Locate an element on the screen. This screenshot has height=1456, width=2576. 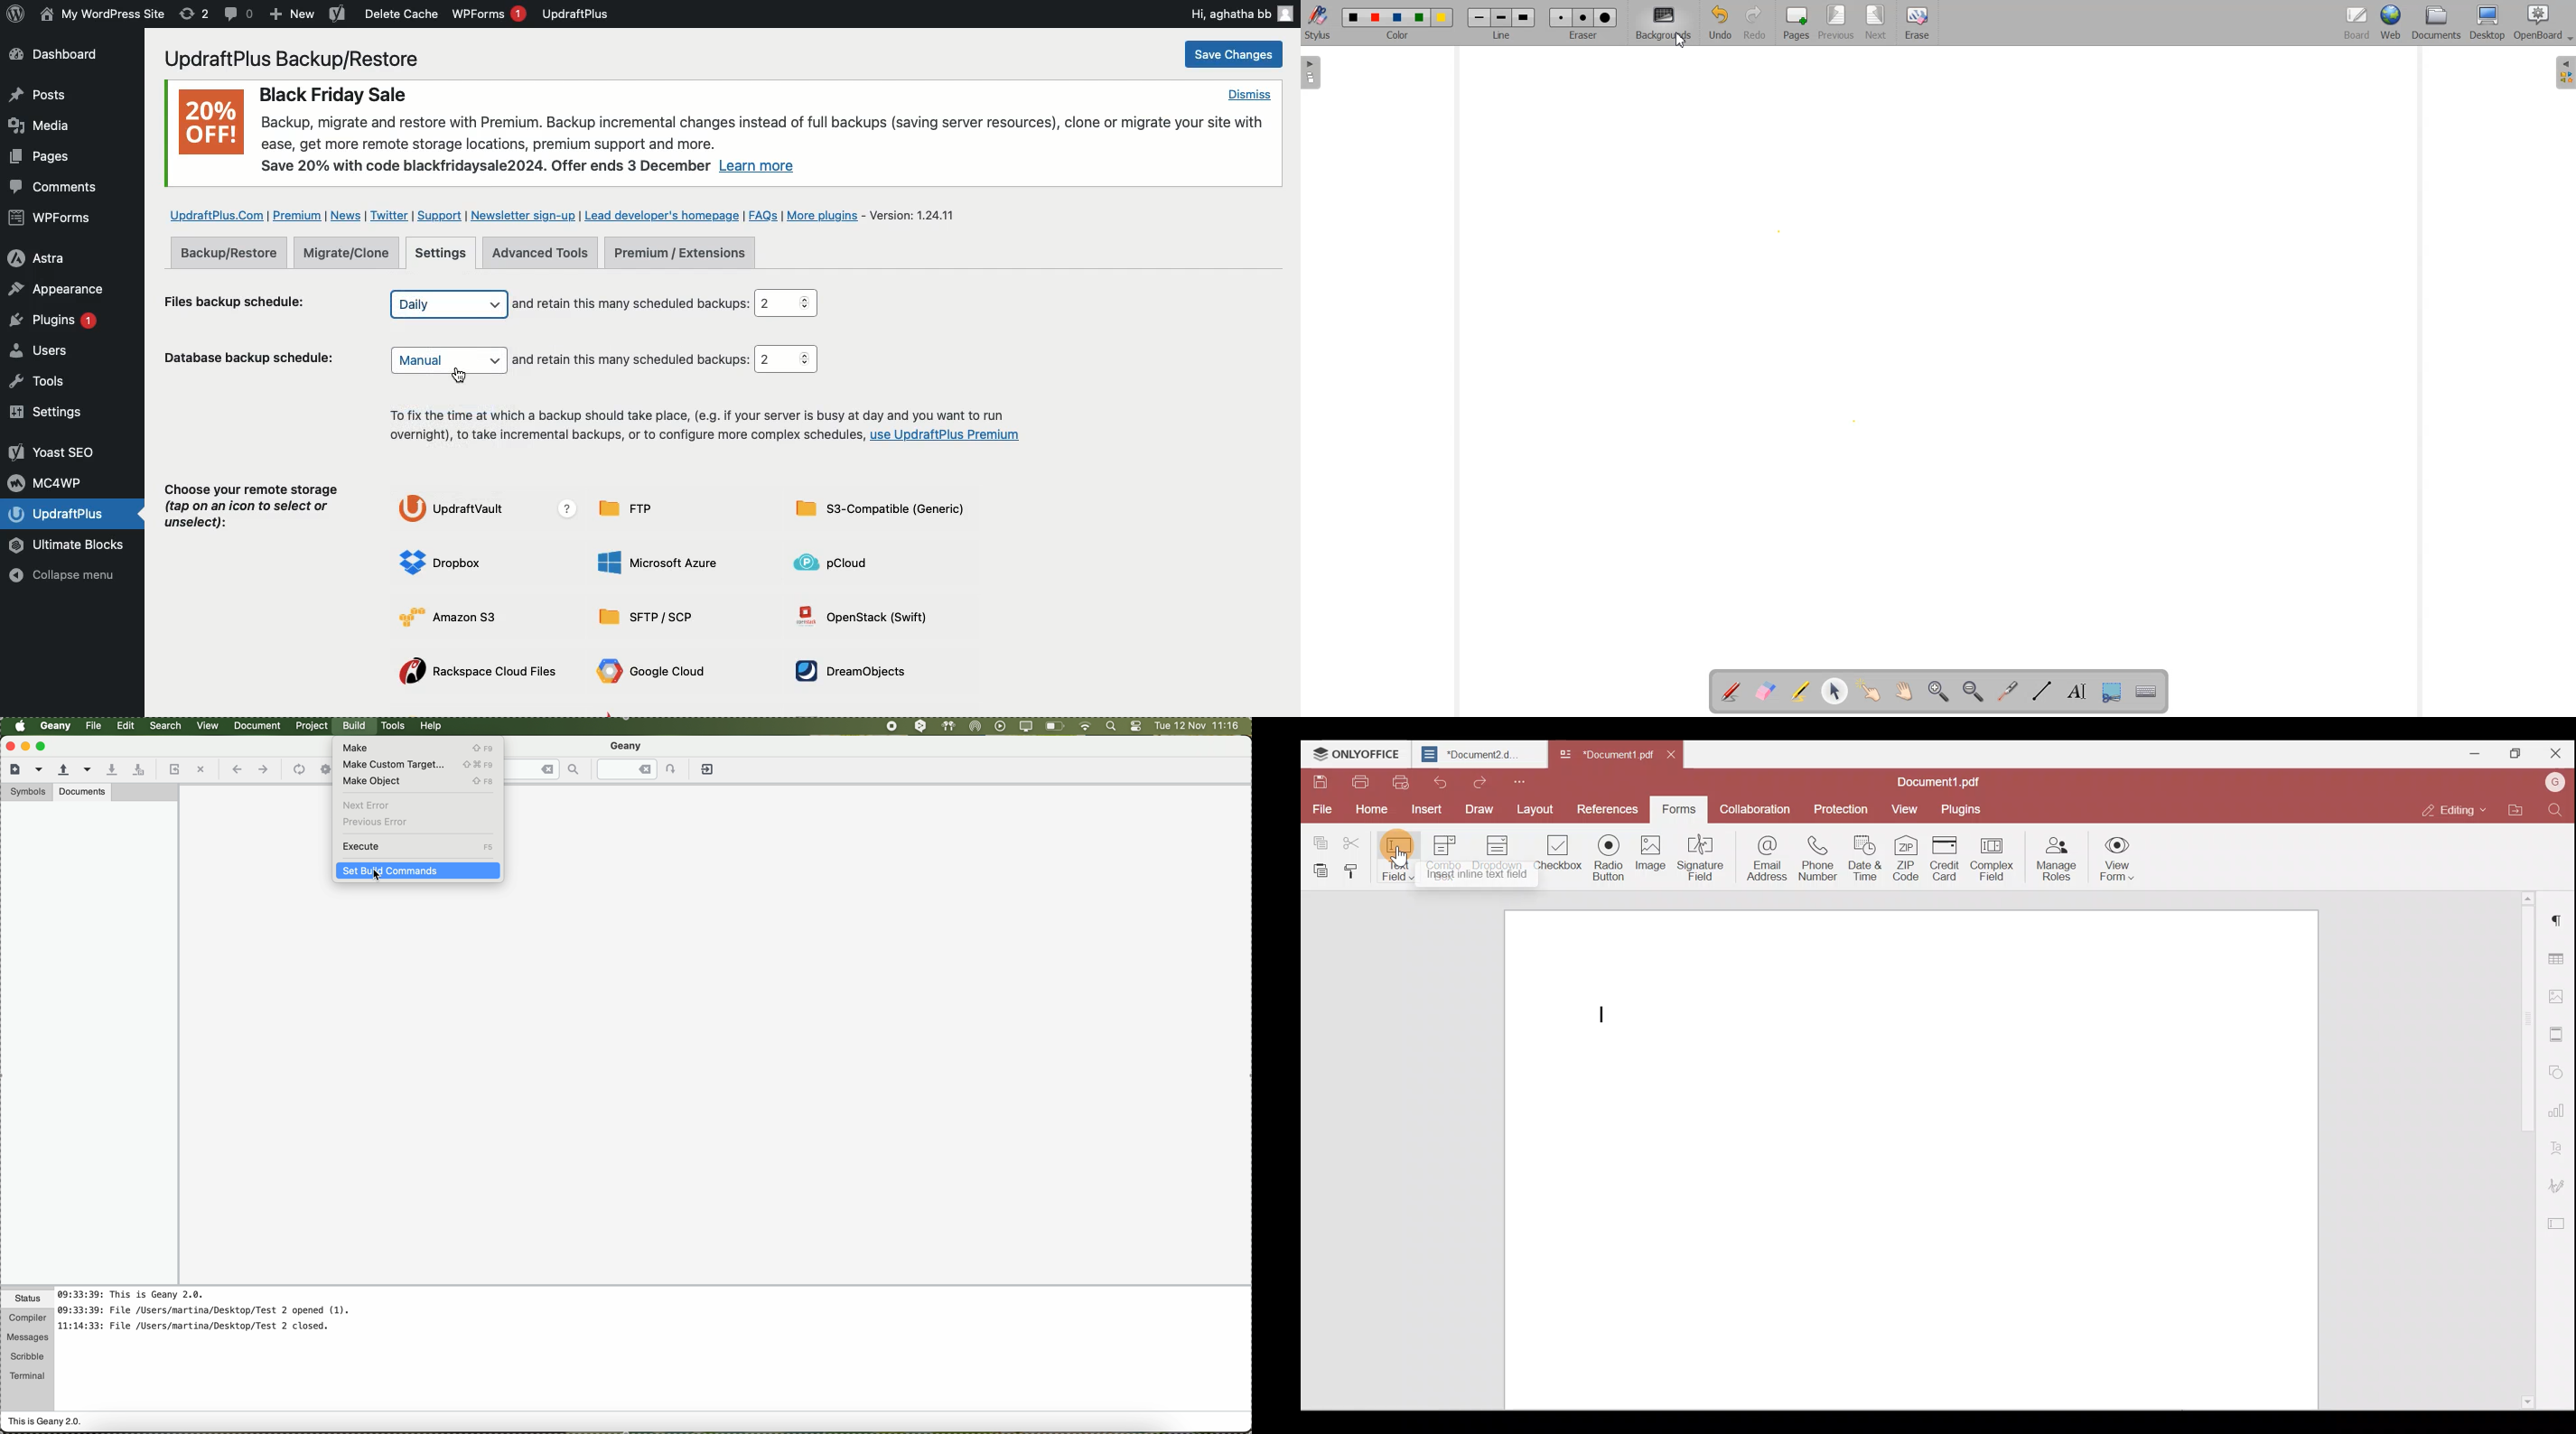
Advanced tools is located at coordinates (540, 253).